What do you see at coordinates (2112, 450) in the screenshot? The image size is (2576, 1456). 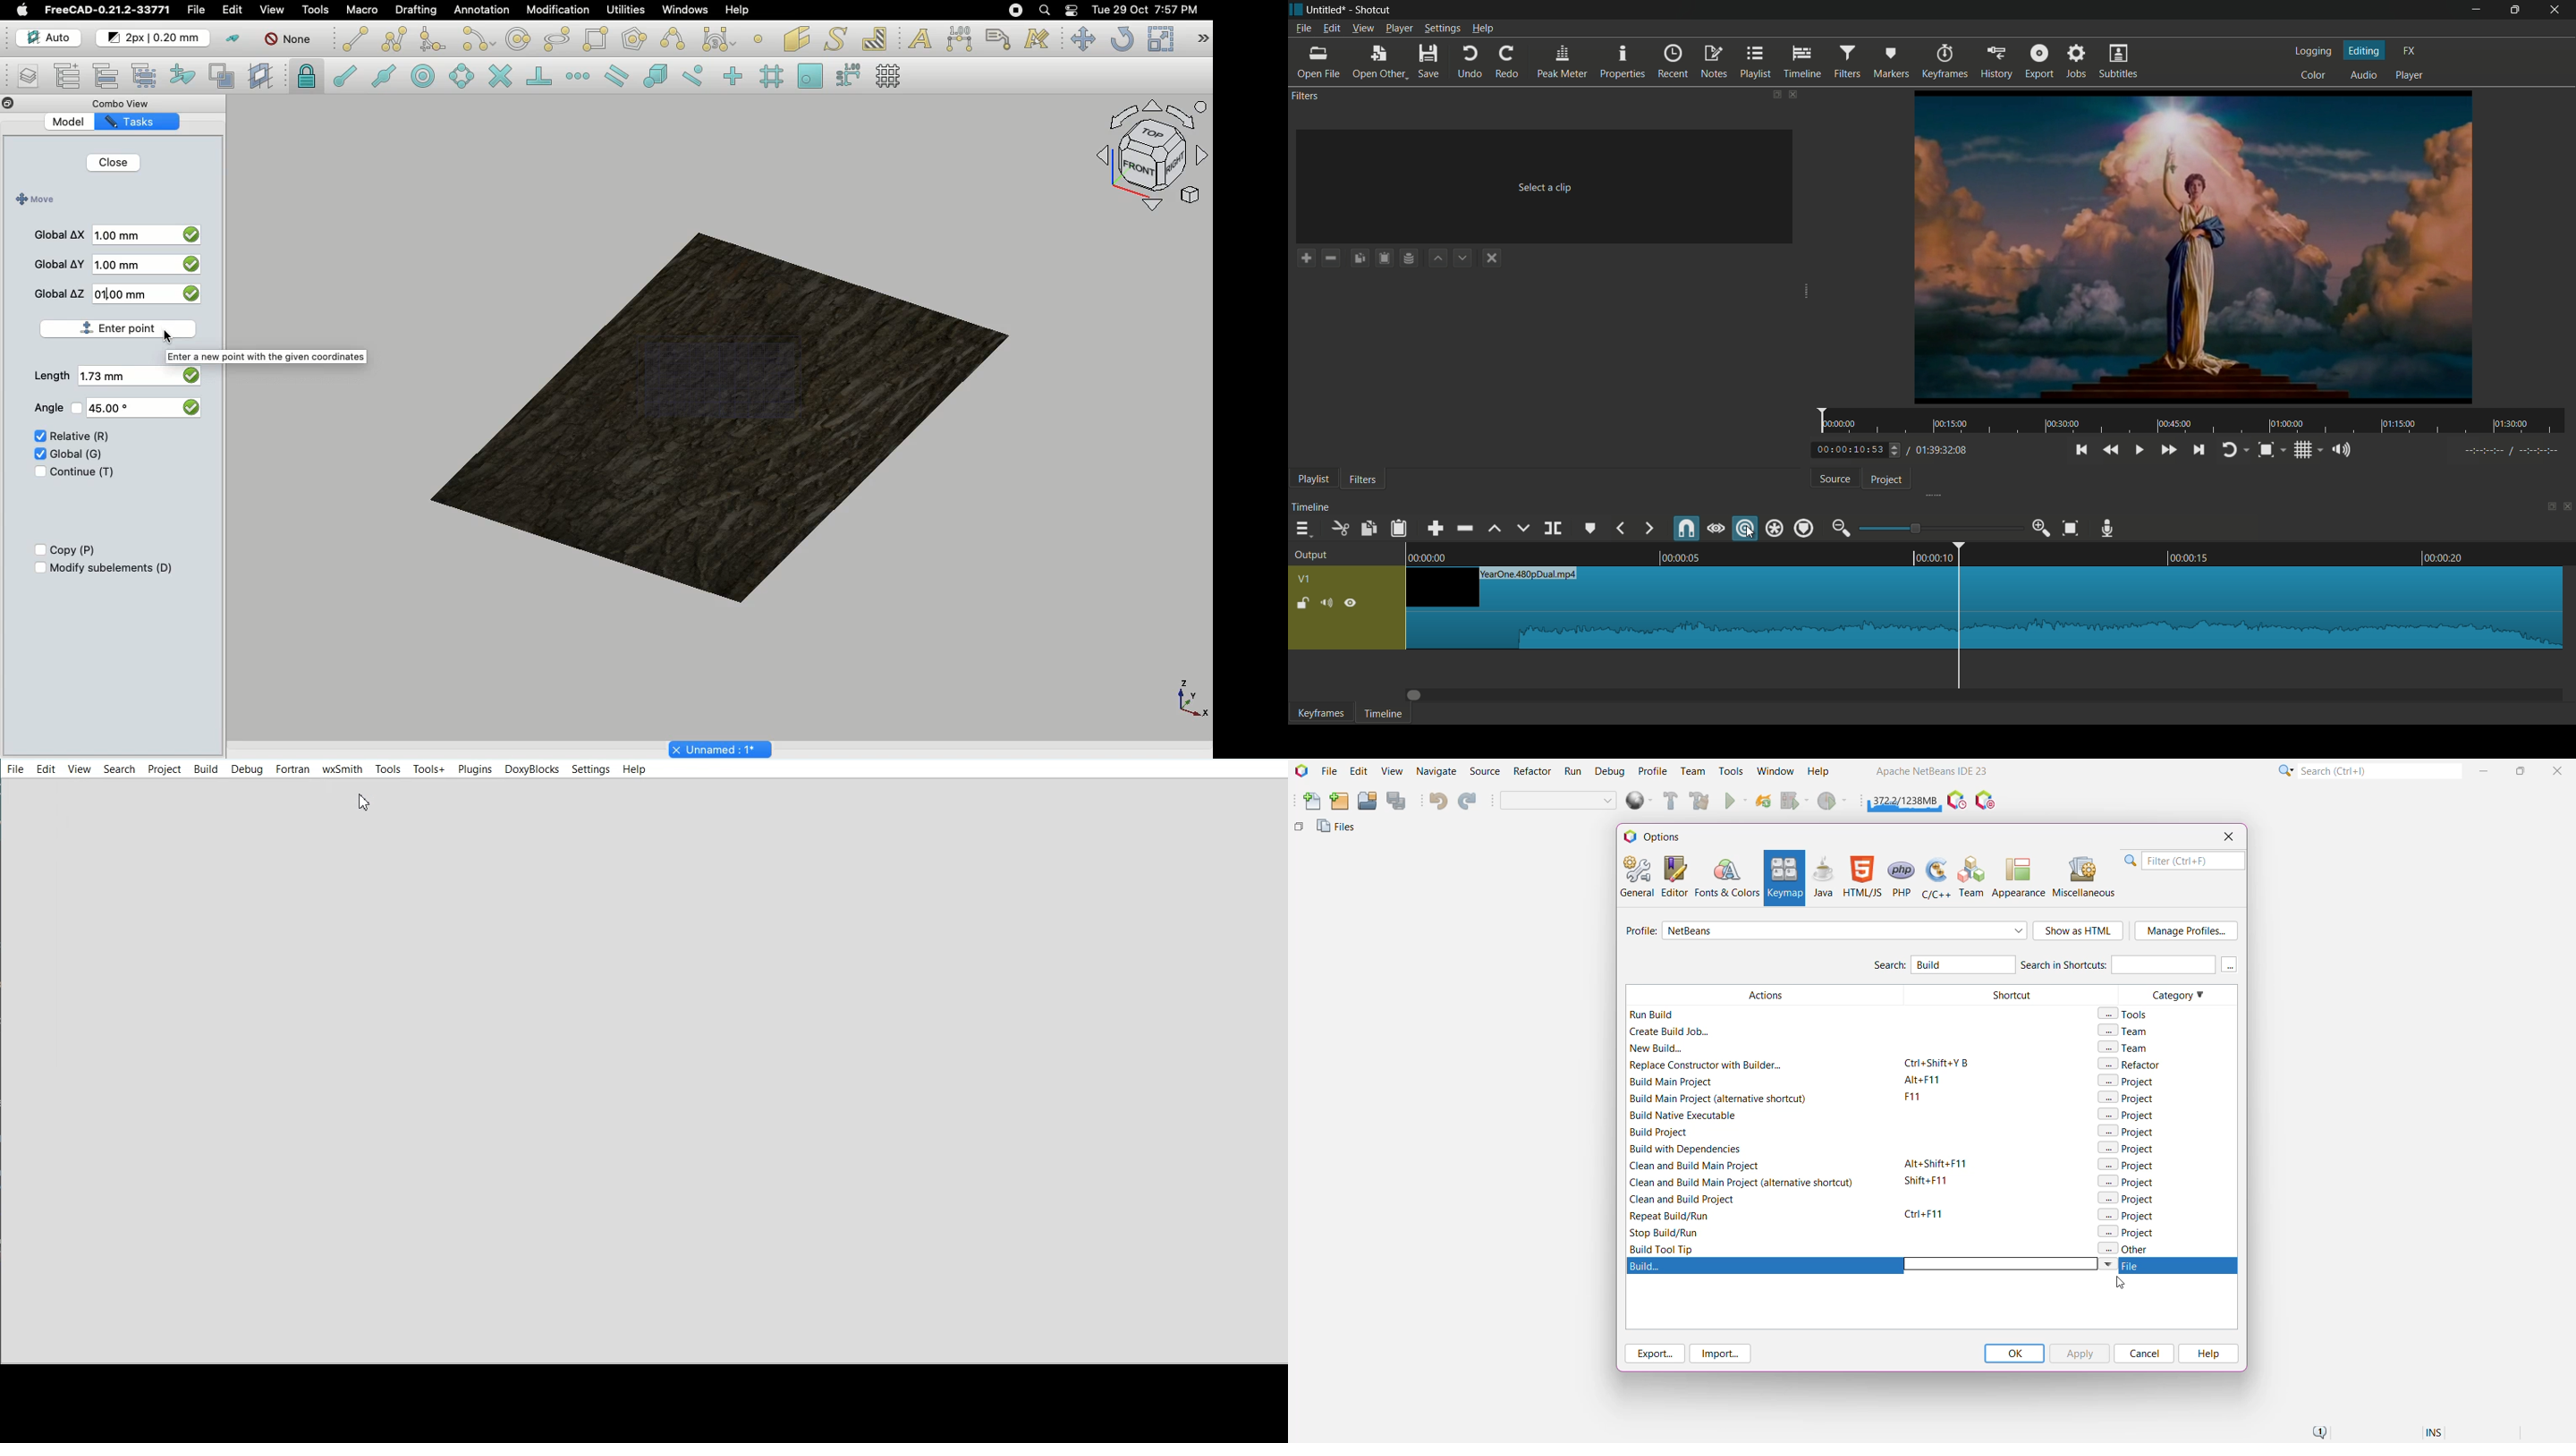 I see `quickly play backward` at bounding box center [2112, 450].